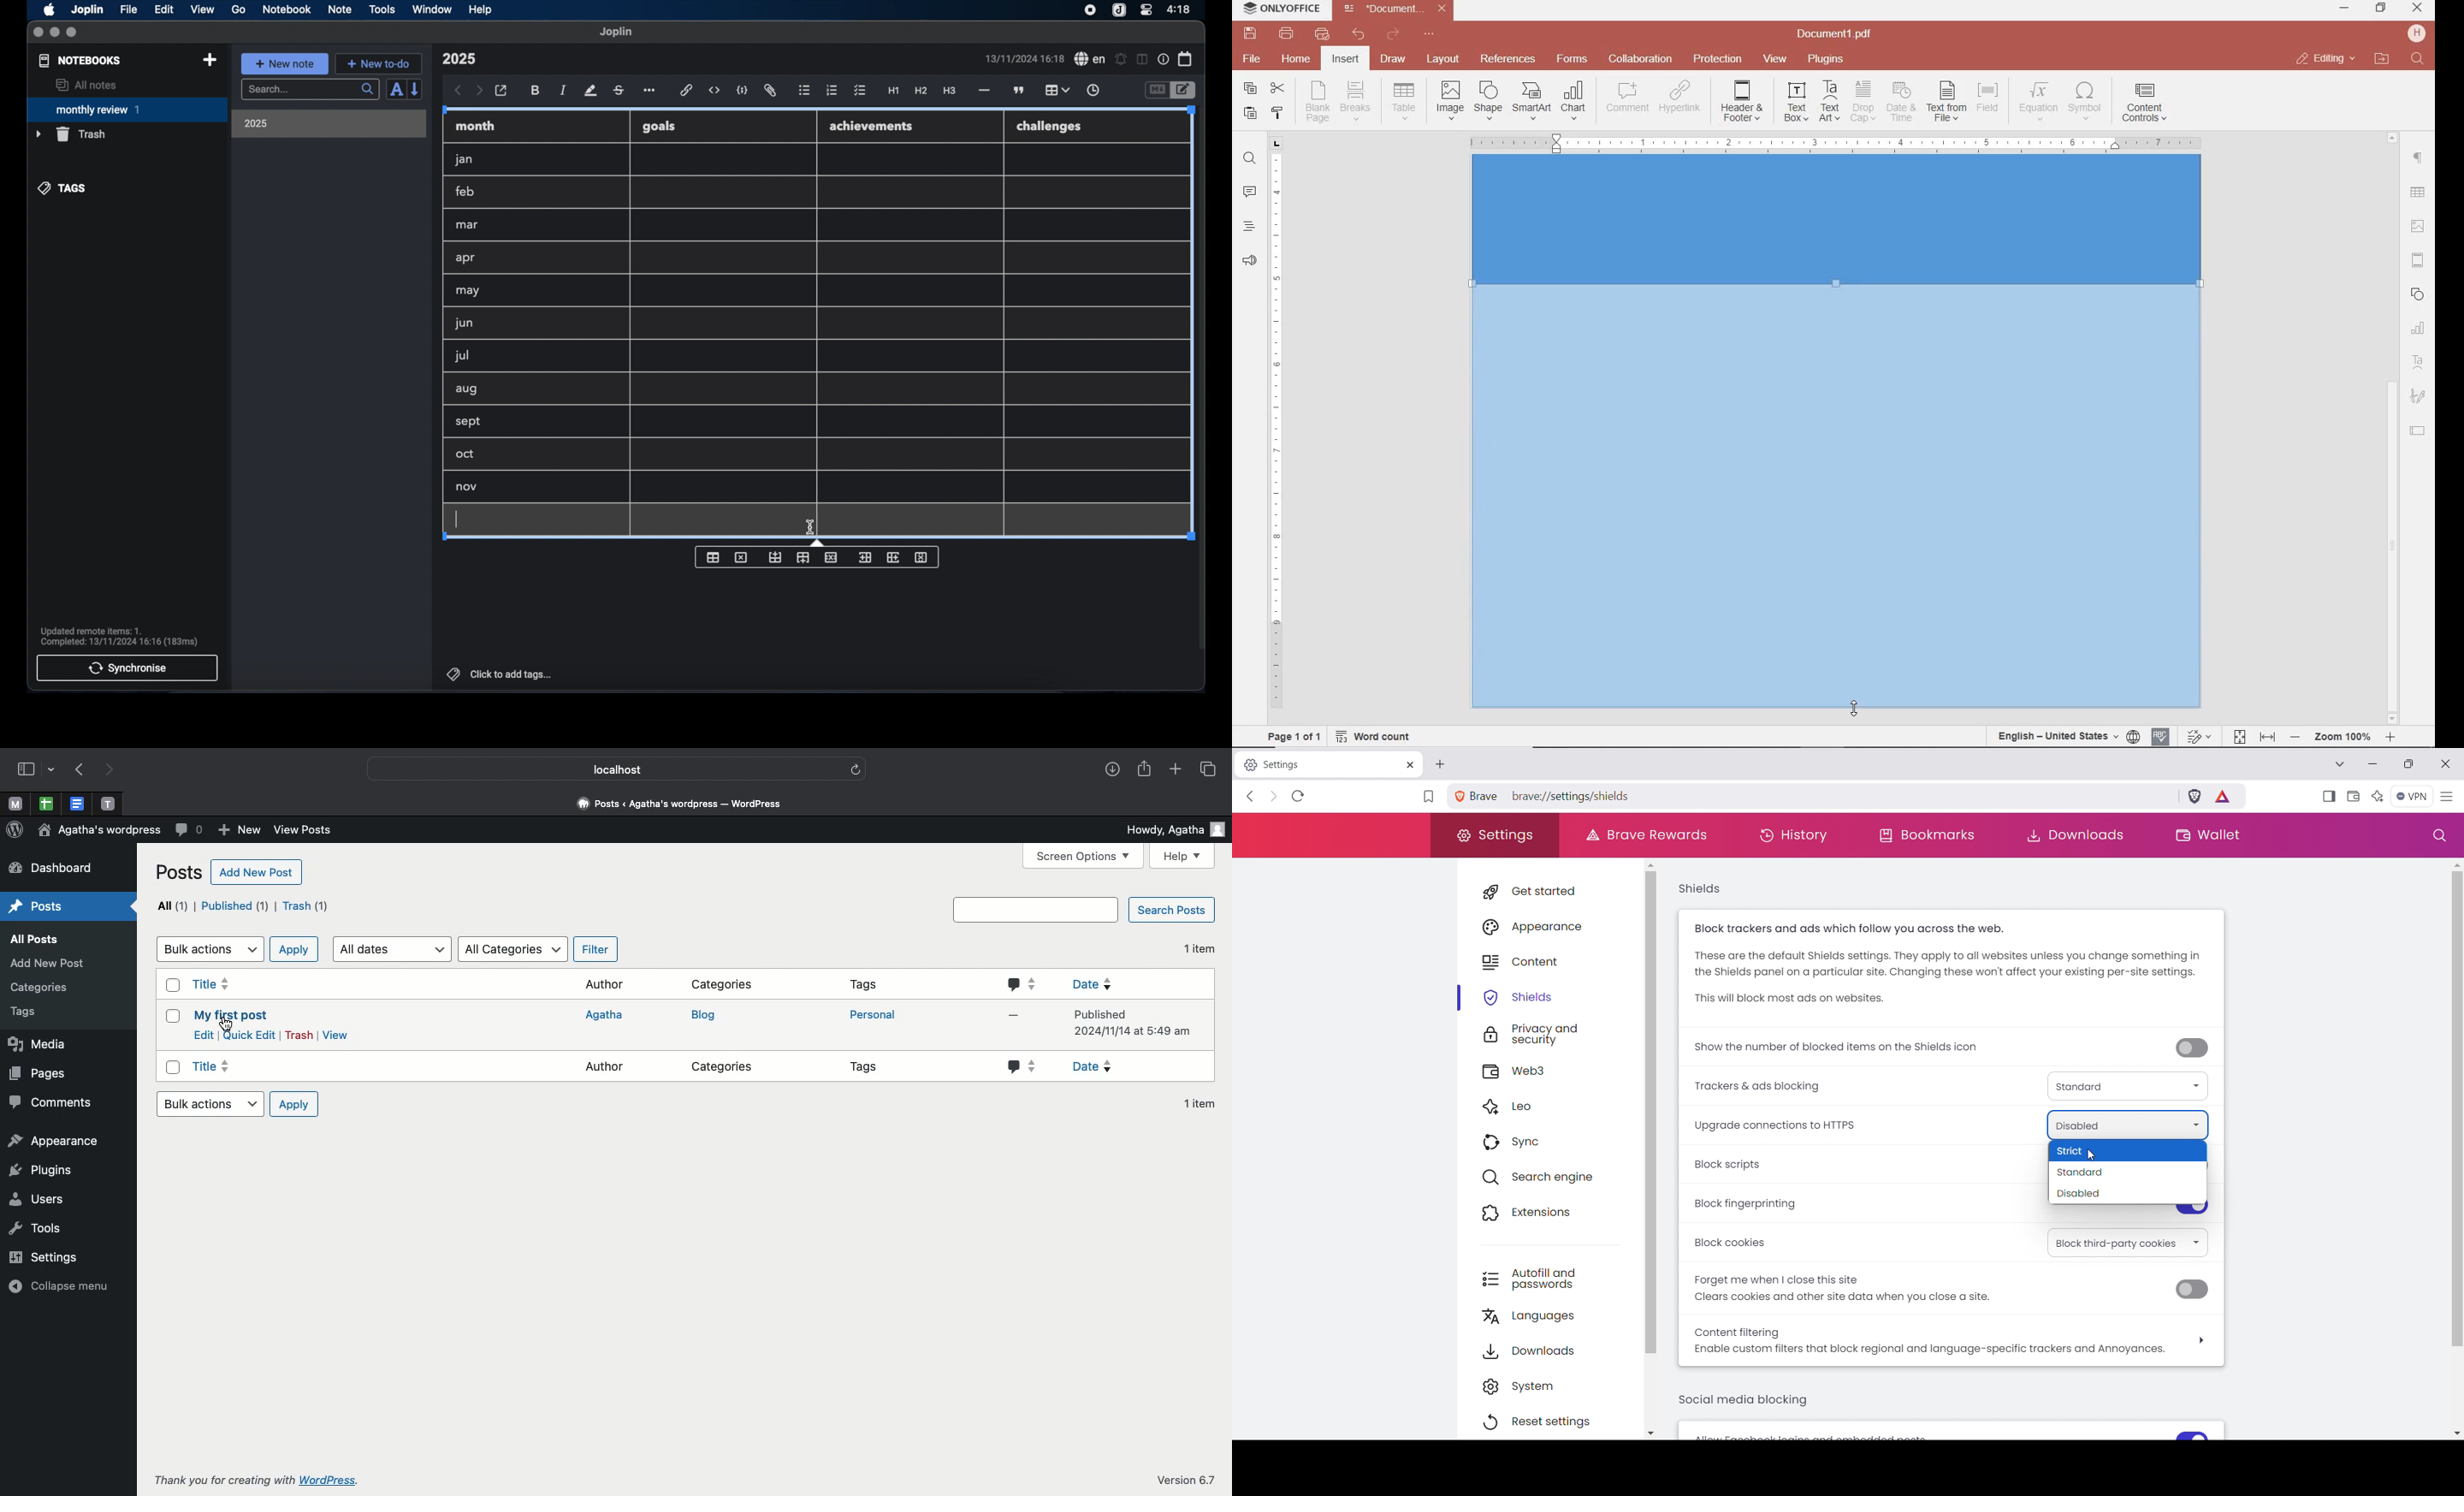 The image size is (2464, 1512). What do you see at coordinates (1681, 100) in the screenshot?
I see `ADD HYPERLINK` at bounding box center [1681, 100].